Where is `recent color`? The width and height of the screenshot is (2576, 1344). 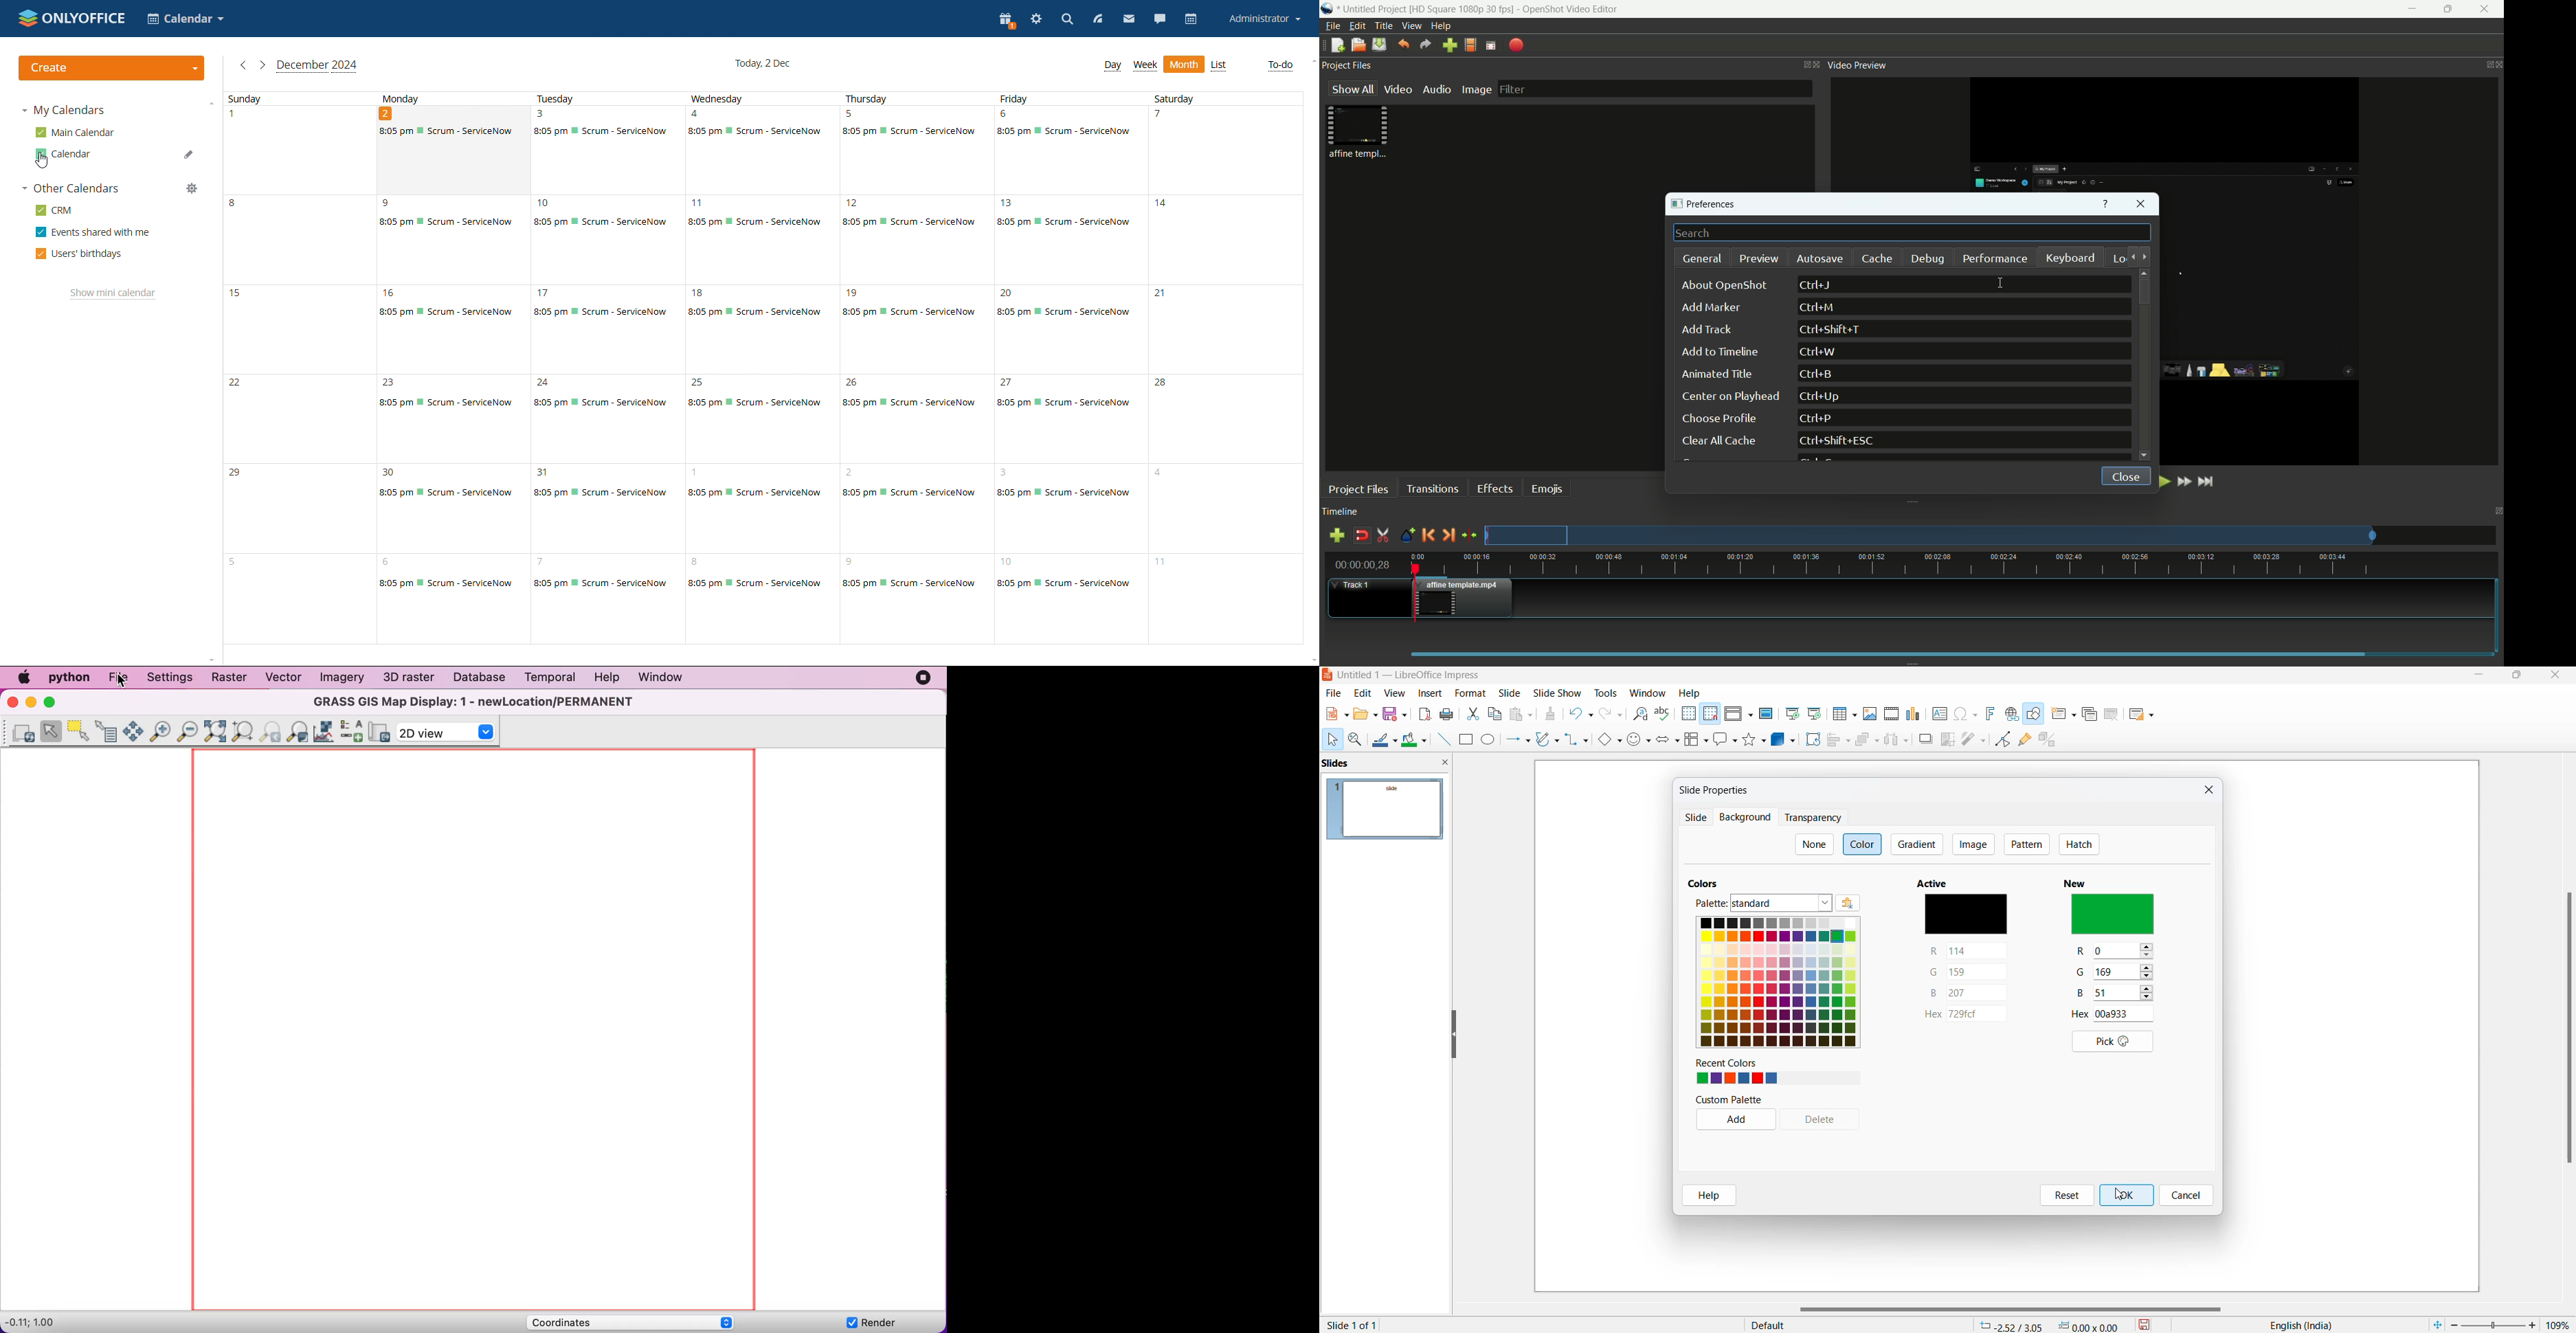 recent color is located at coordinates (1738, 1063).